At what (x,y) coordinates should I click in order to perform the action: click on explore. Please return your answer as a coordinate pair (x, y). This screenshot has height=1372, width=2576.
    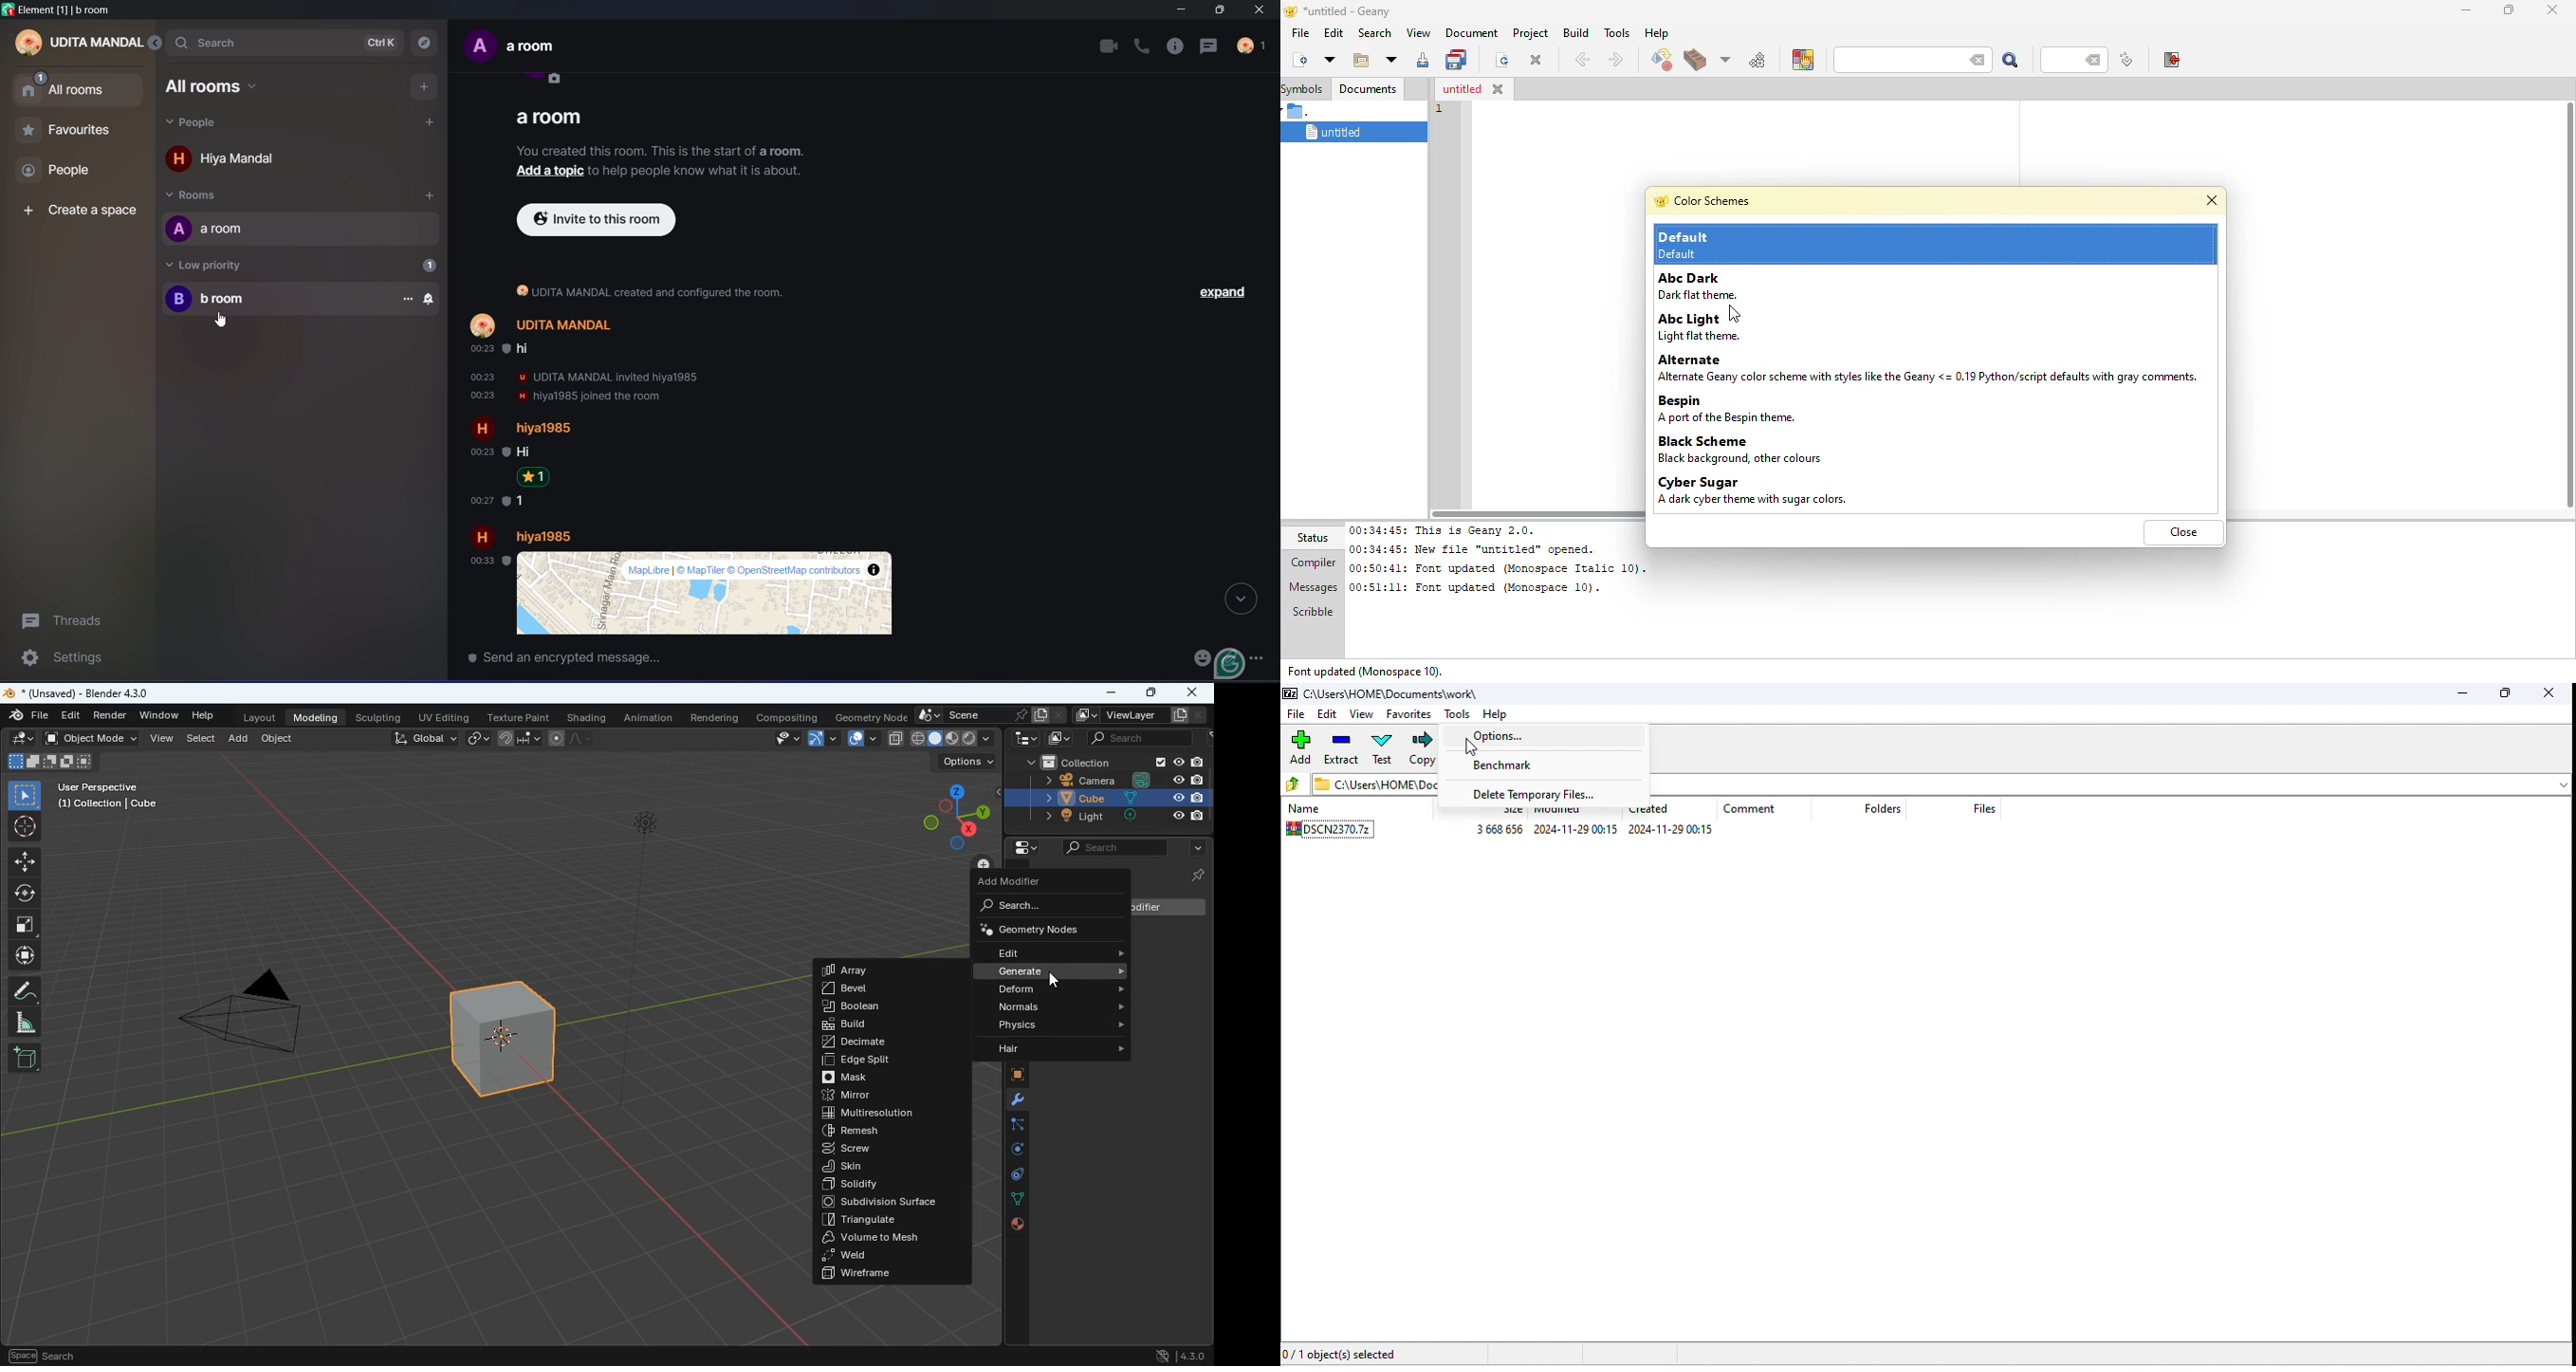
    Looking at the image, I should click on (426, 43).